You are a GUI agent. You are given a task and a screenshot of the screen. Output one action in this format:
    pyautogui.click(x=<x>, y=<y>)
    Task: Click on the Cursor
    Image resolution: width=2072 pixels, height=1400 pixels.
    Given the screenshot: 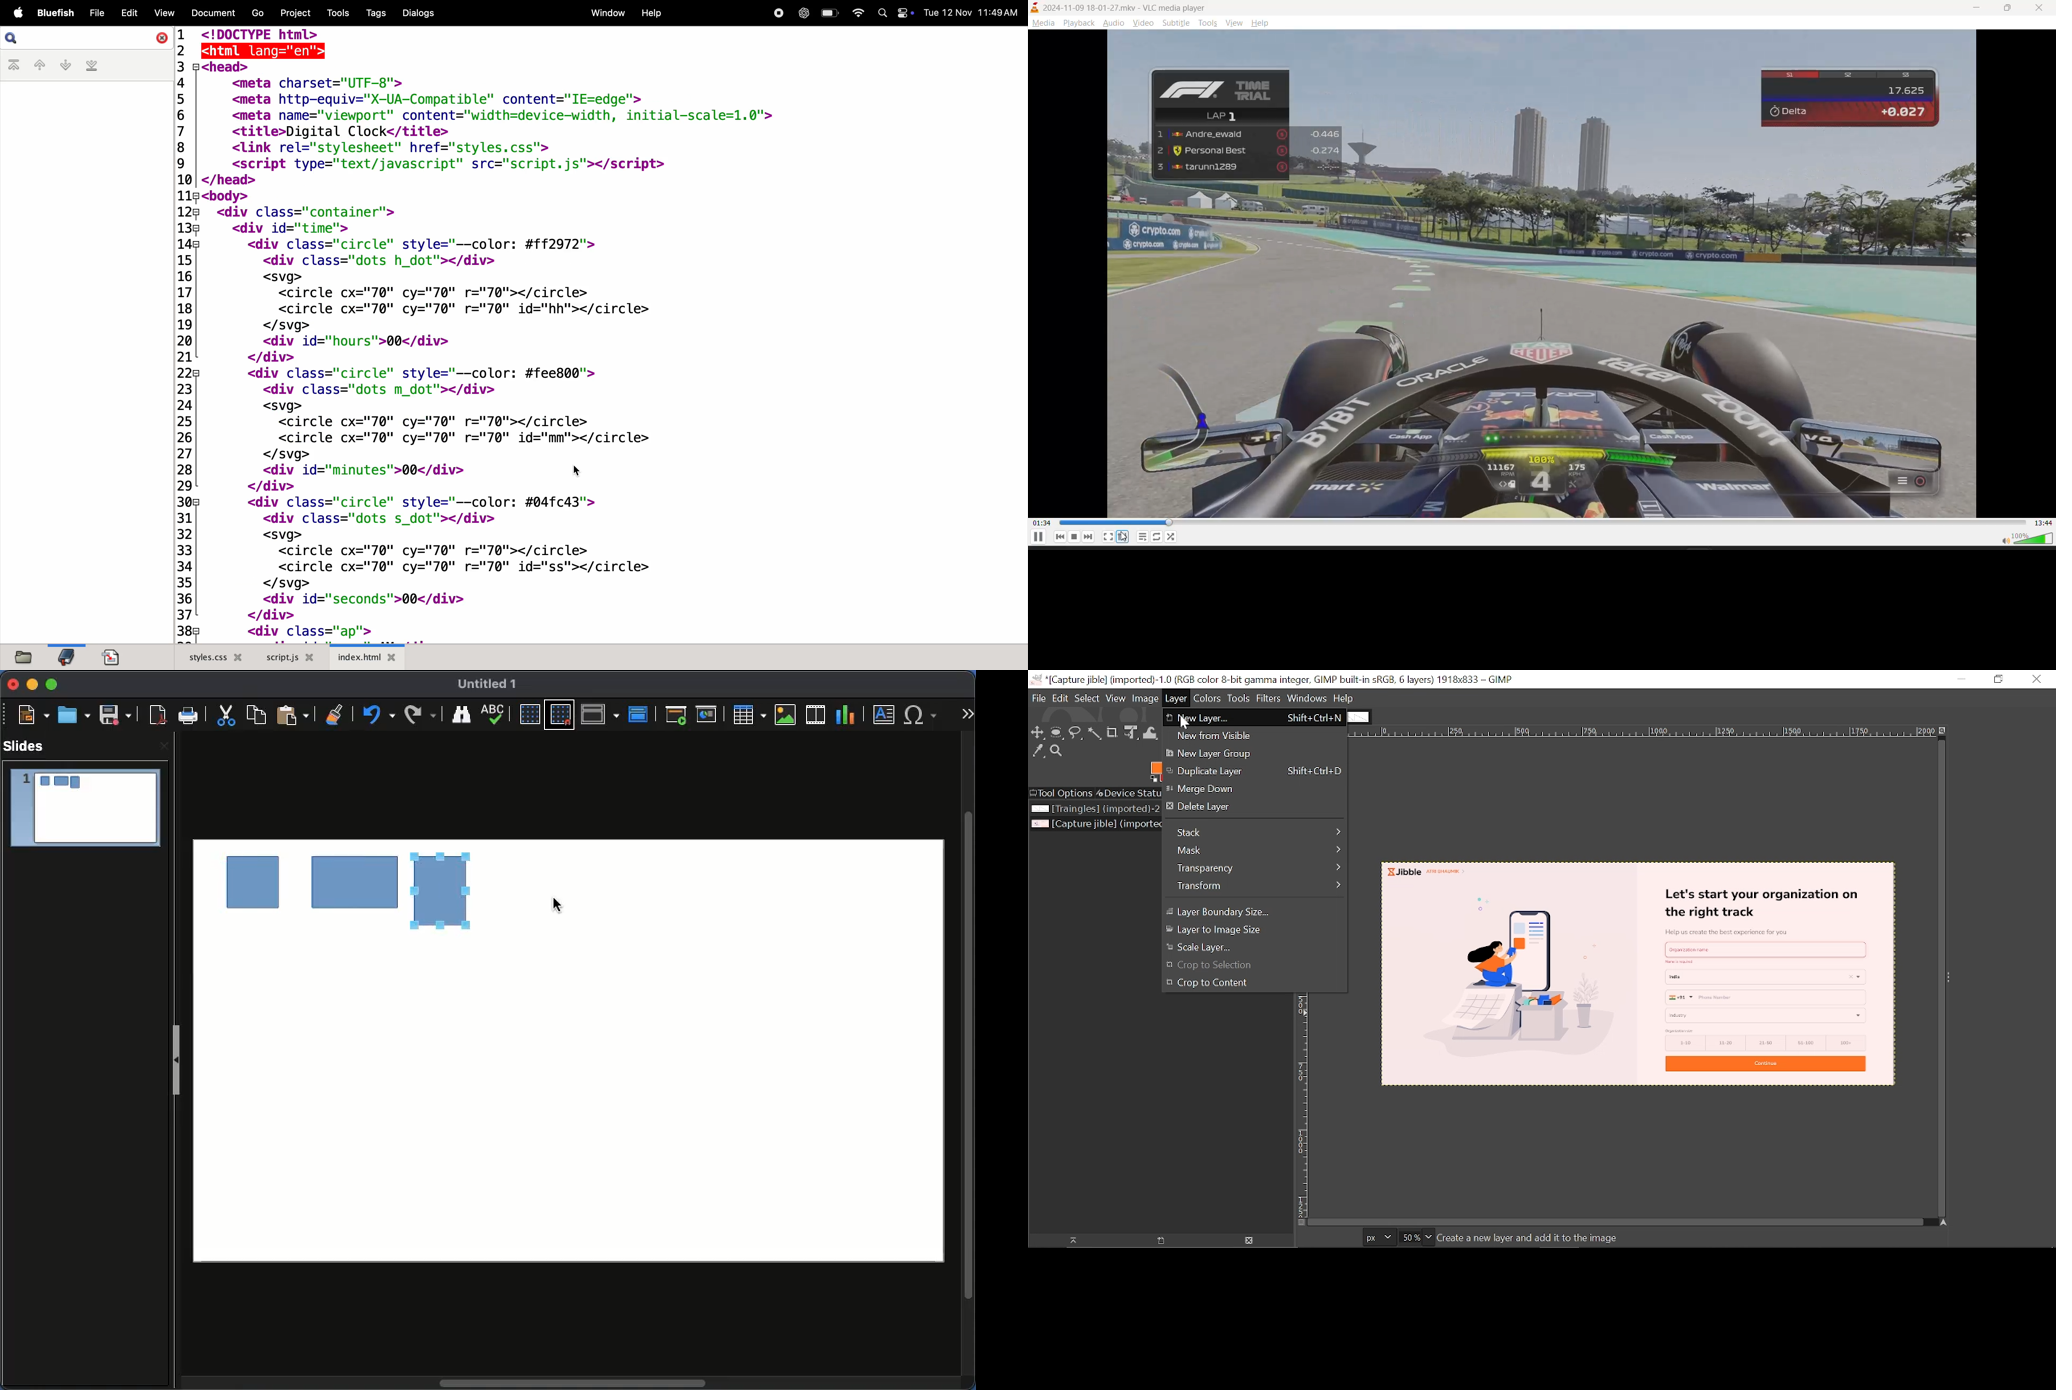 What is the action you would take?
    pyautogui.click(x=1128, y=536)
    